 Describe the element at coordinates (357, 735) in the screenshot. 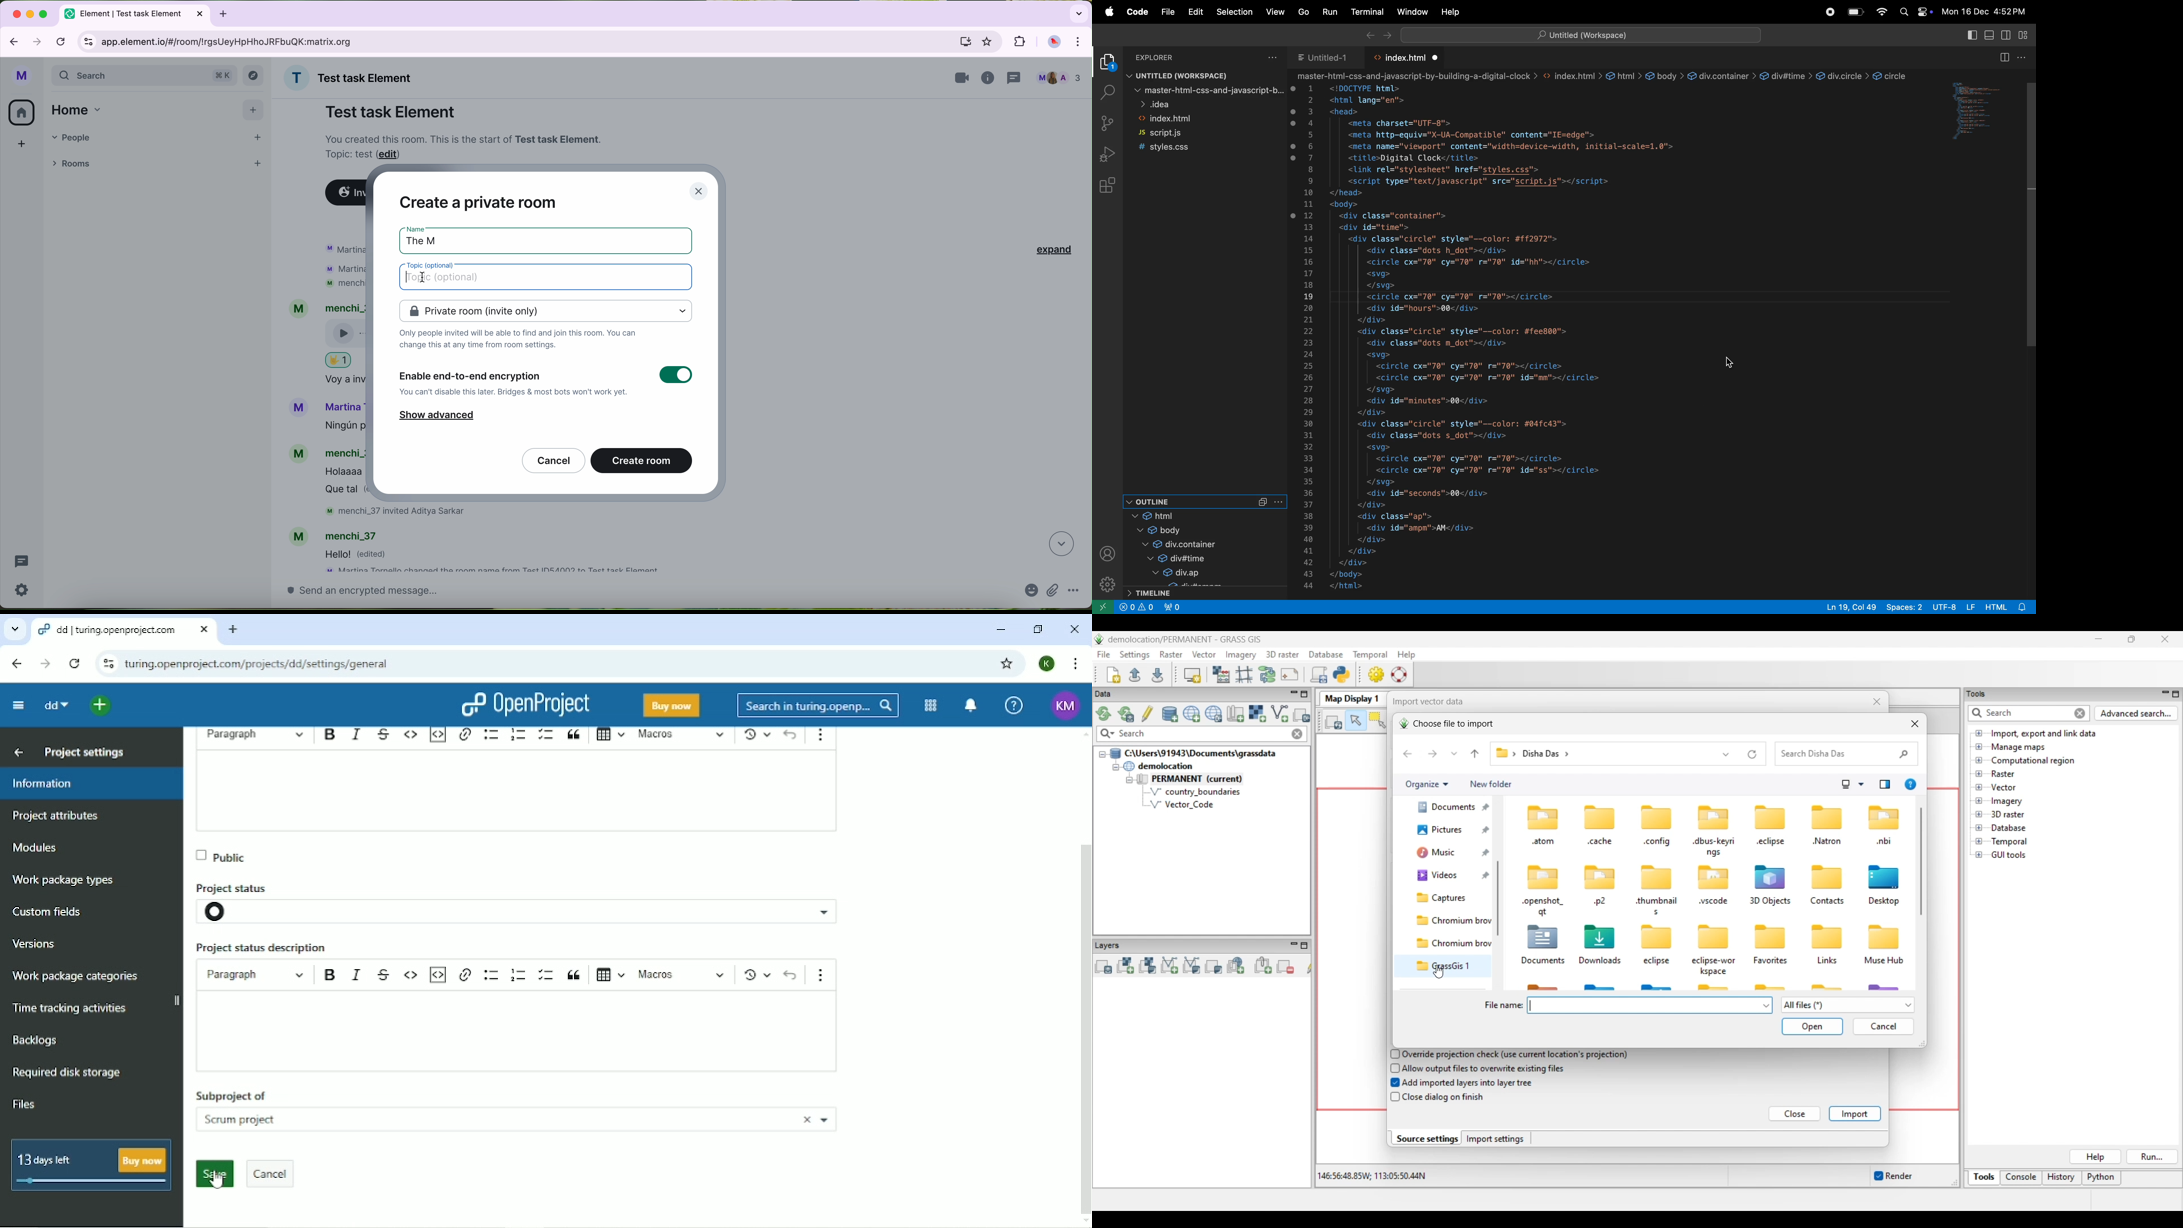

I see `Italic` at that location.